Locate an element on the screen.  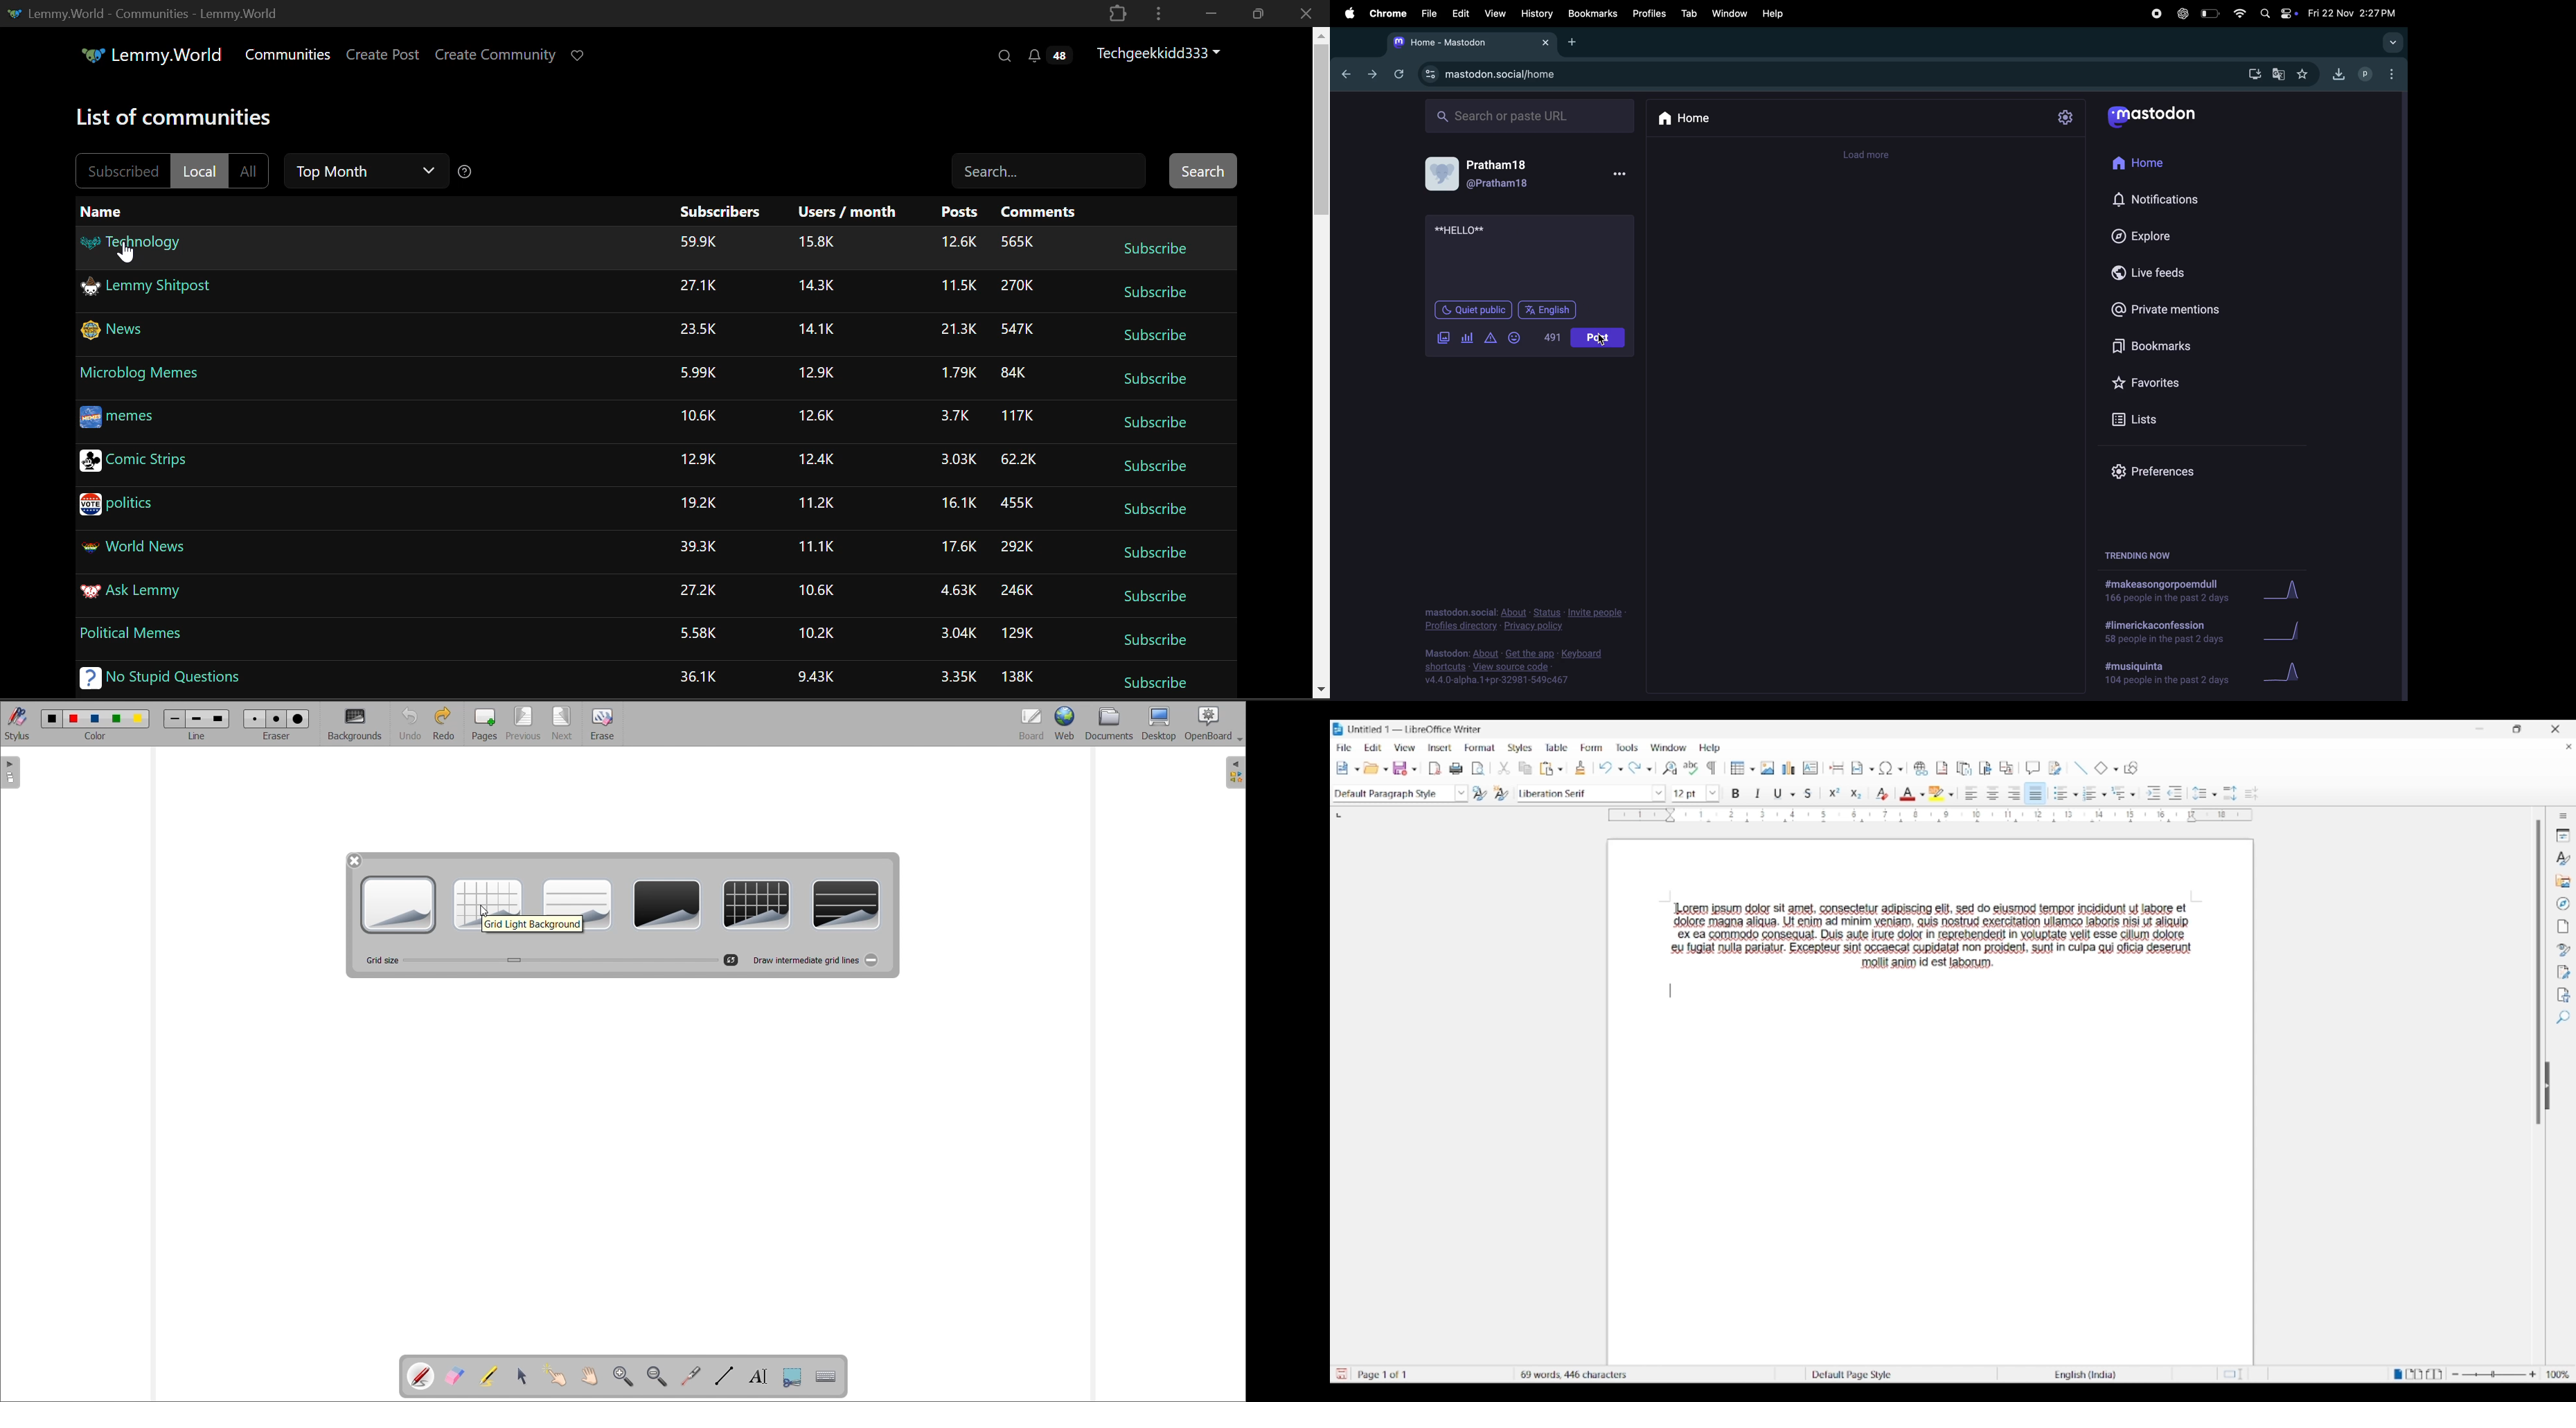
explore is located at coordinates (2177, 235).